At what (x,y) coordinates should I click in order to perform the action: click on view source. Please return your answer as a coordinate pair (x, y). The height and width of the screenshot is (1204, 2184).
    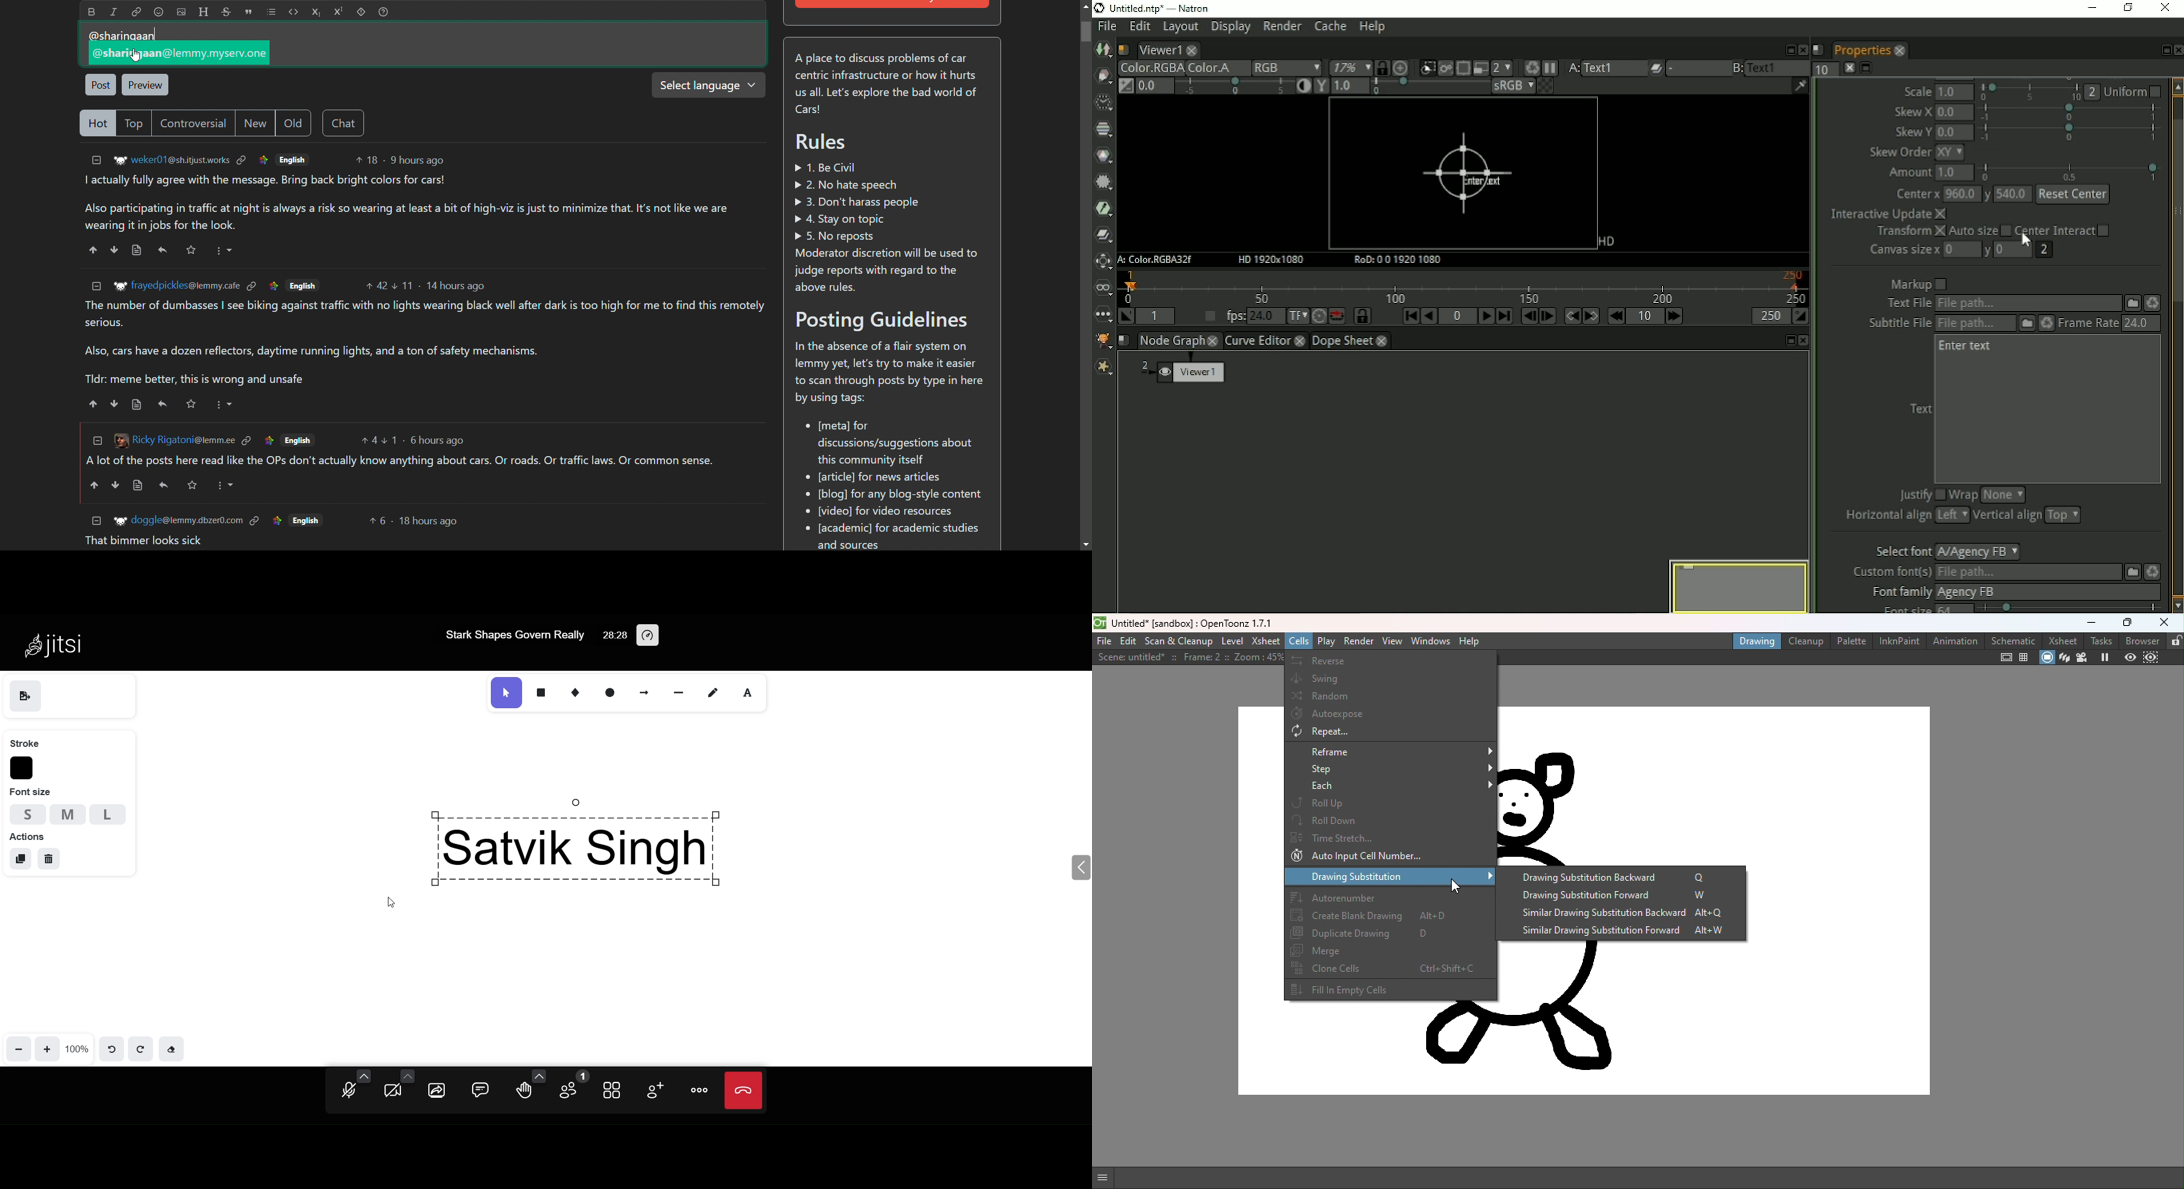
    Looking at the image, I should click on (137, 405).